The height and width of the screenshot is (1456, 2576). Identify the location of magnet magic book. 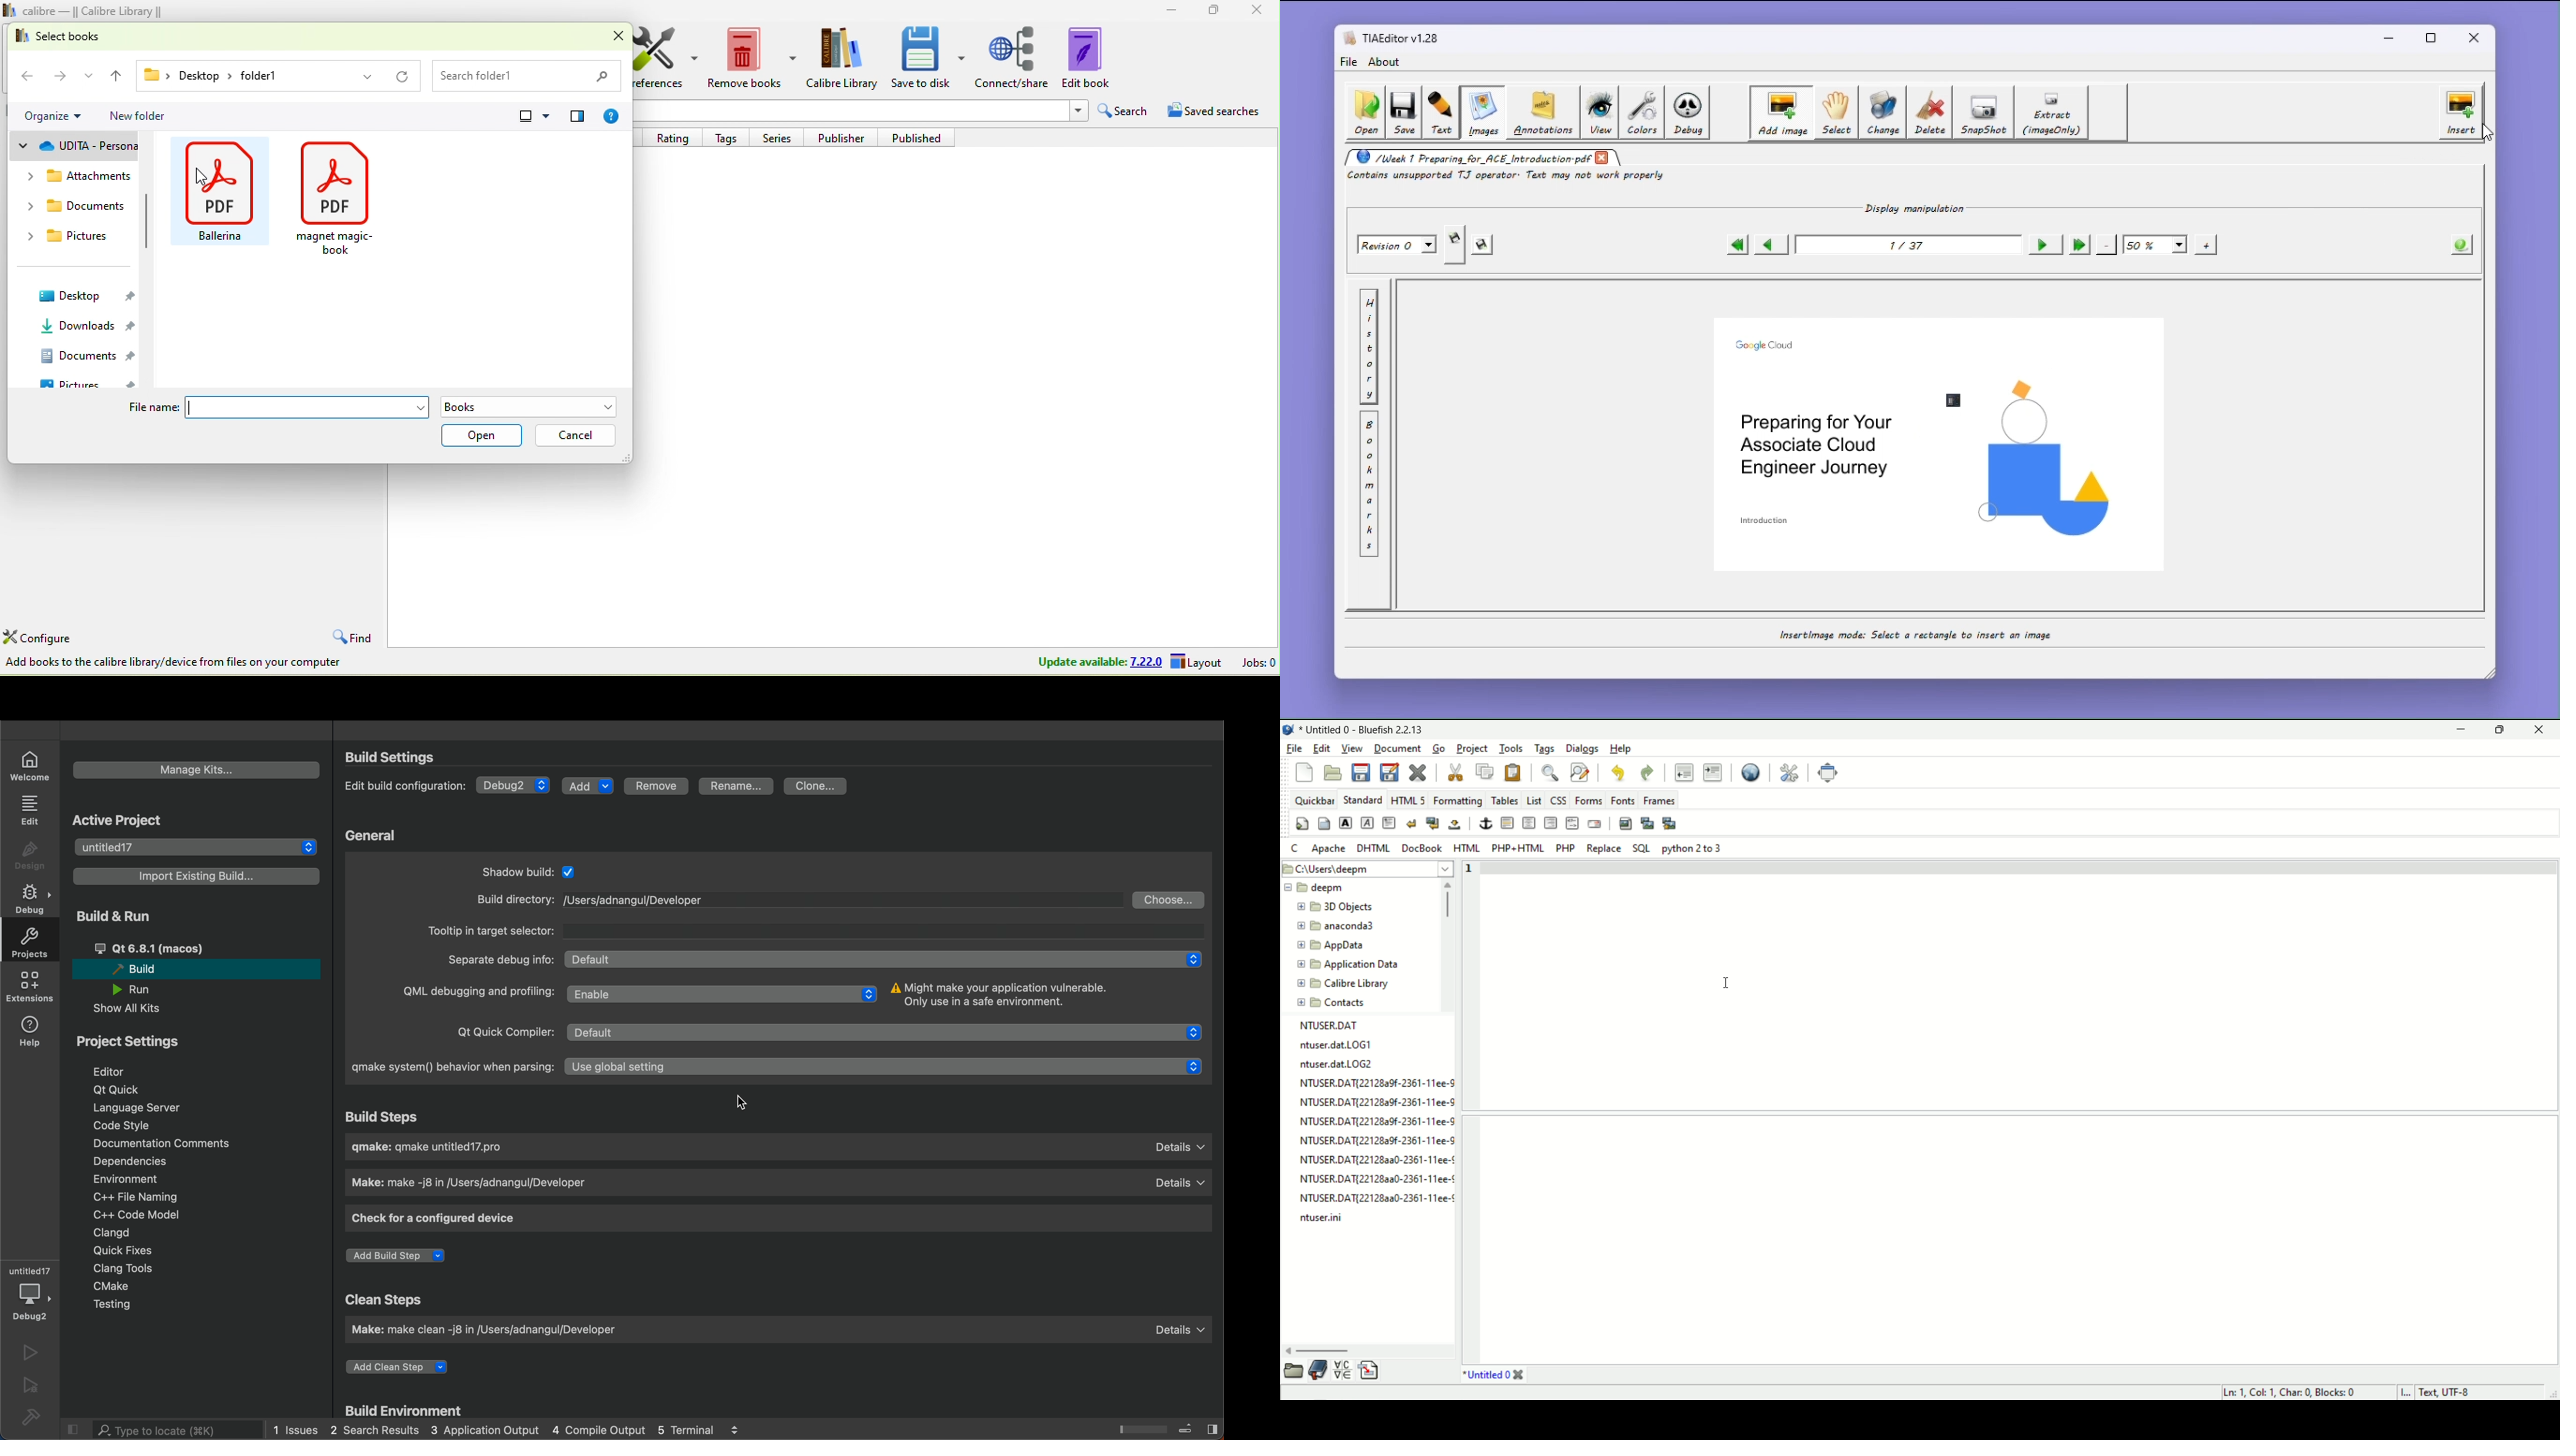
(339, 195).